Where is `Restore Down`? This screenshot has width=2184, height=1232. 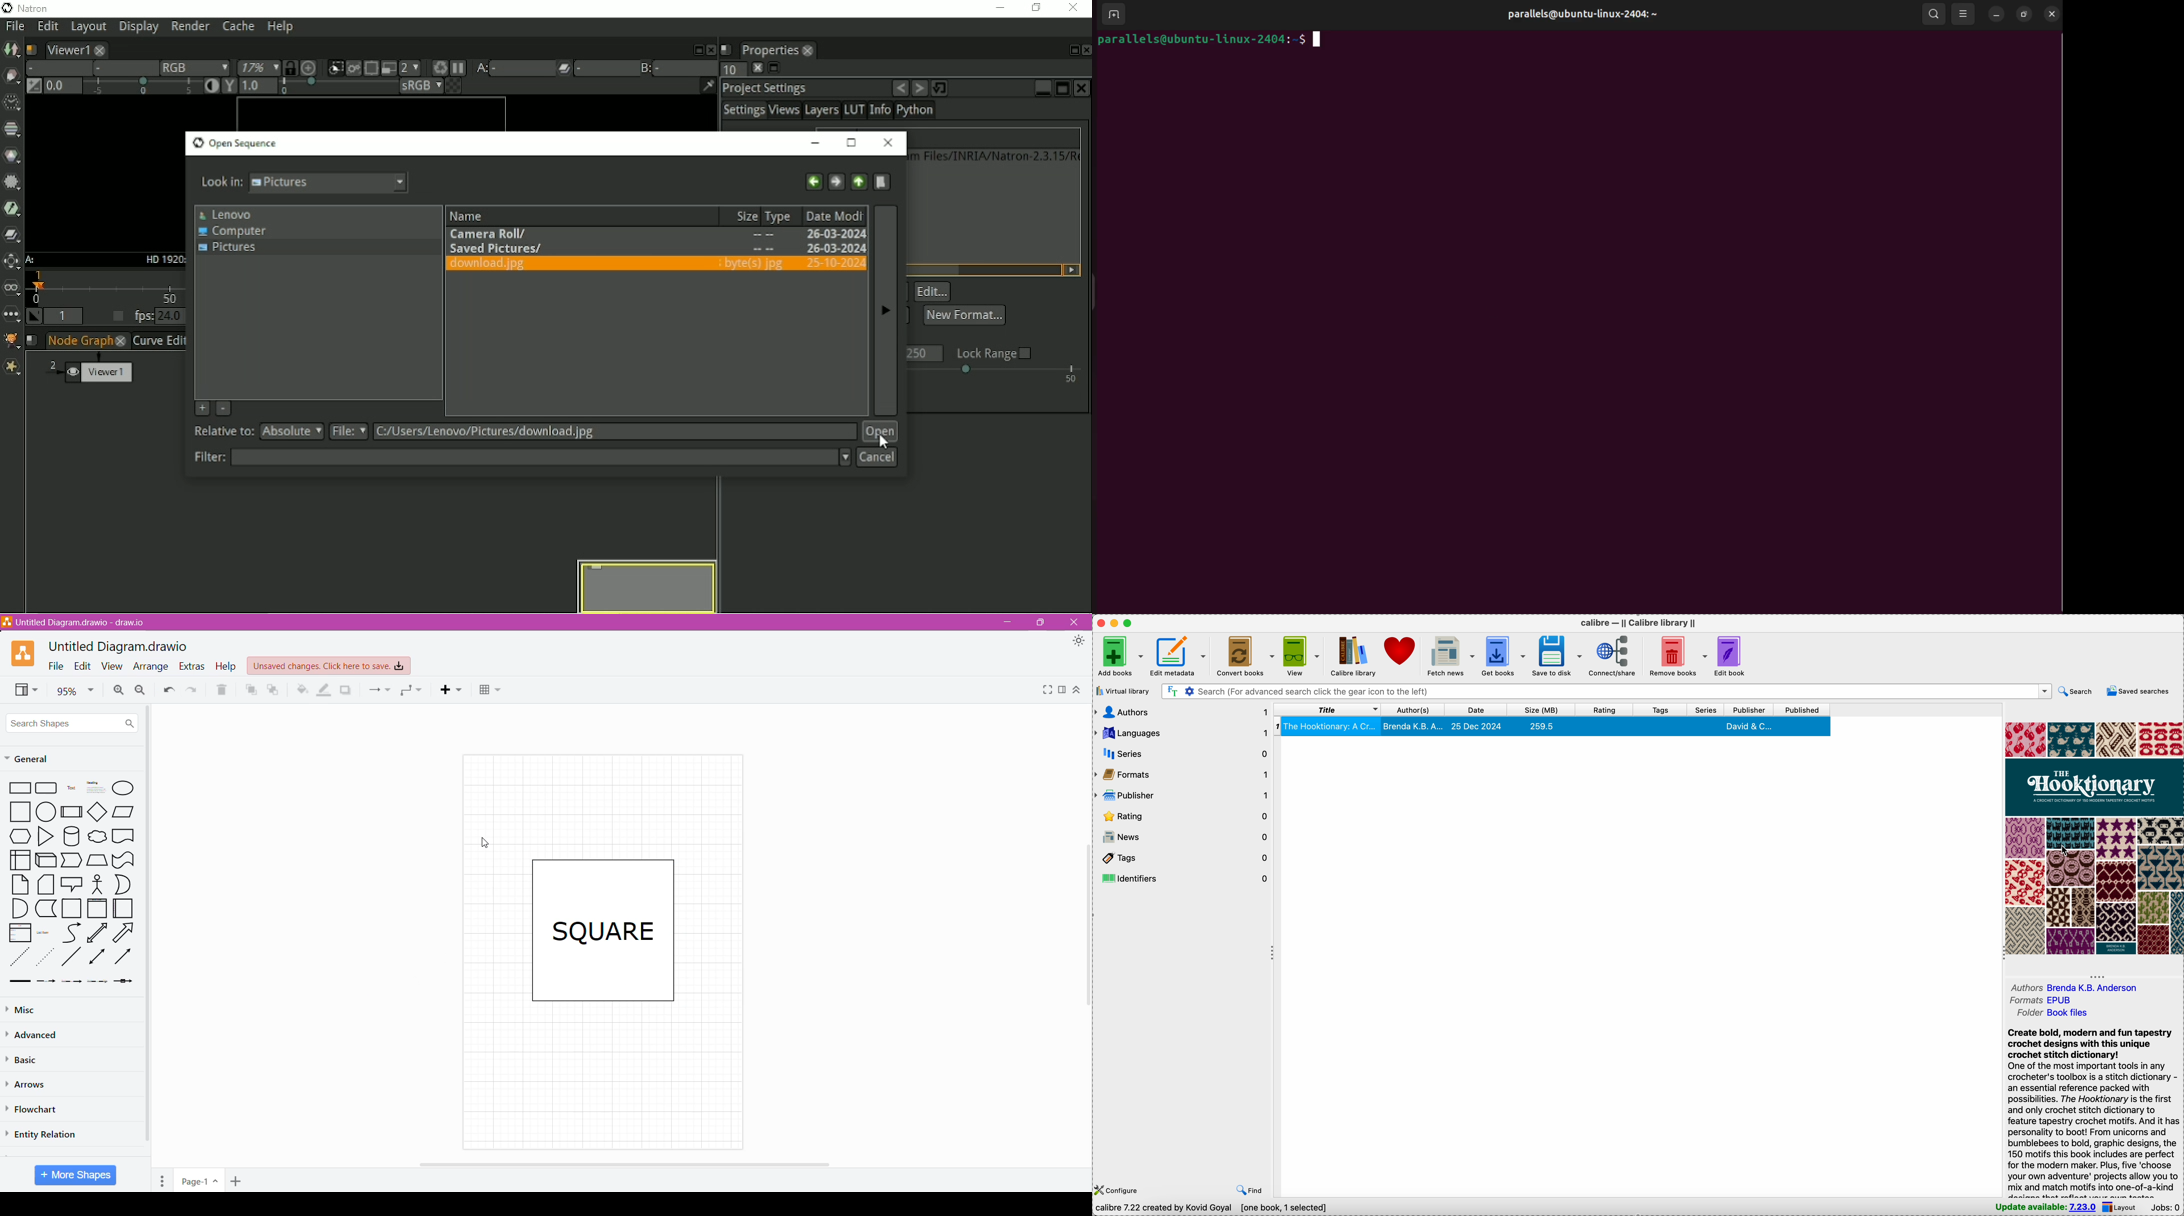 Restore Down is located at coordinates (1040, 623).